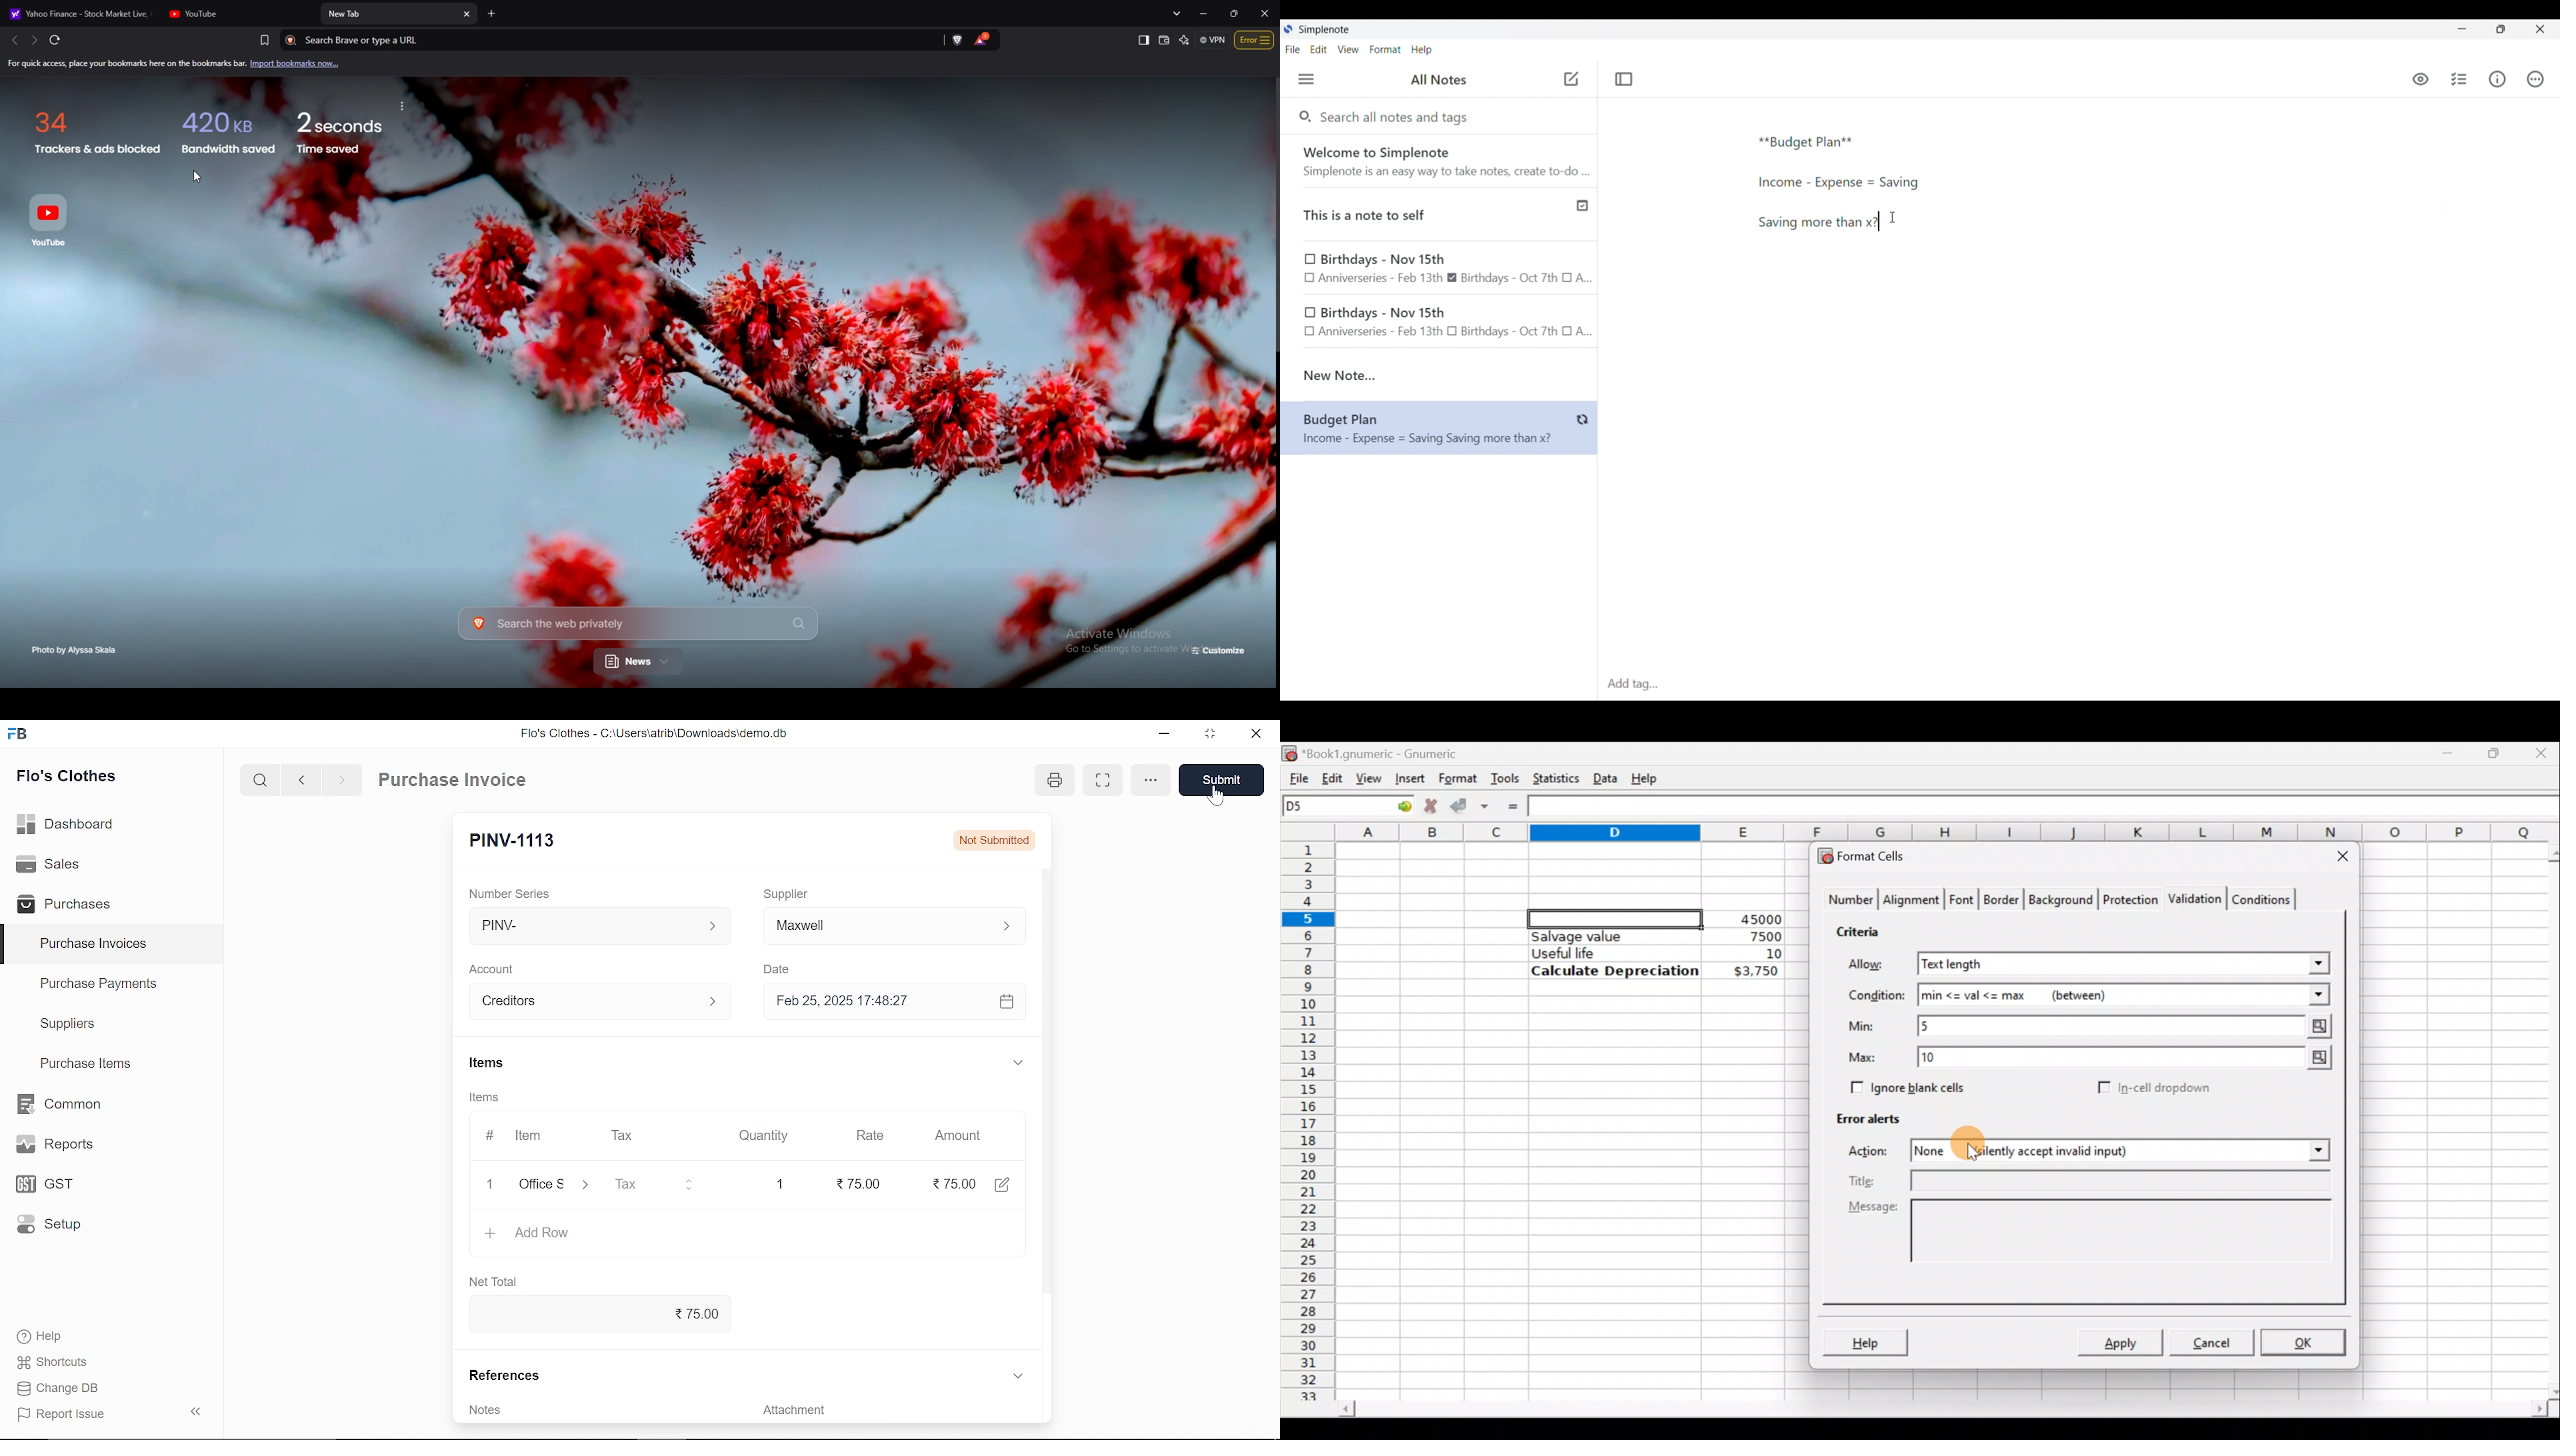  Describe the element at coordinates (1837, 183) in the screenshot. I see `More text typed in` at that location.